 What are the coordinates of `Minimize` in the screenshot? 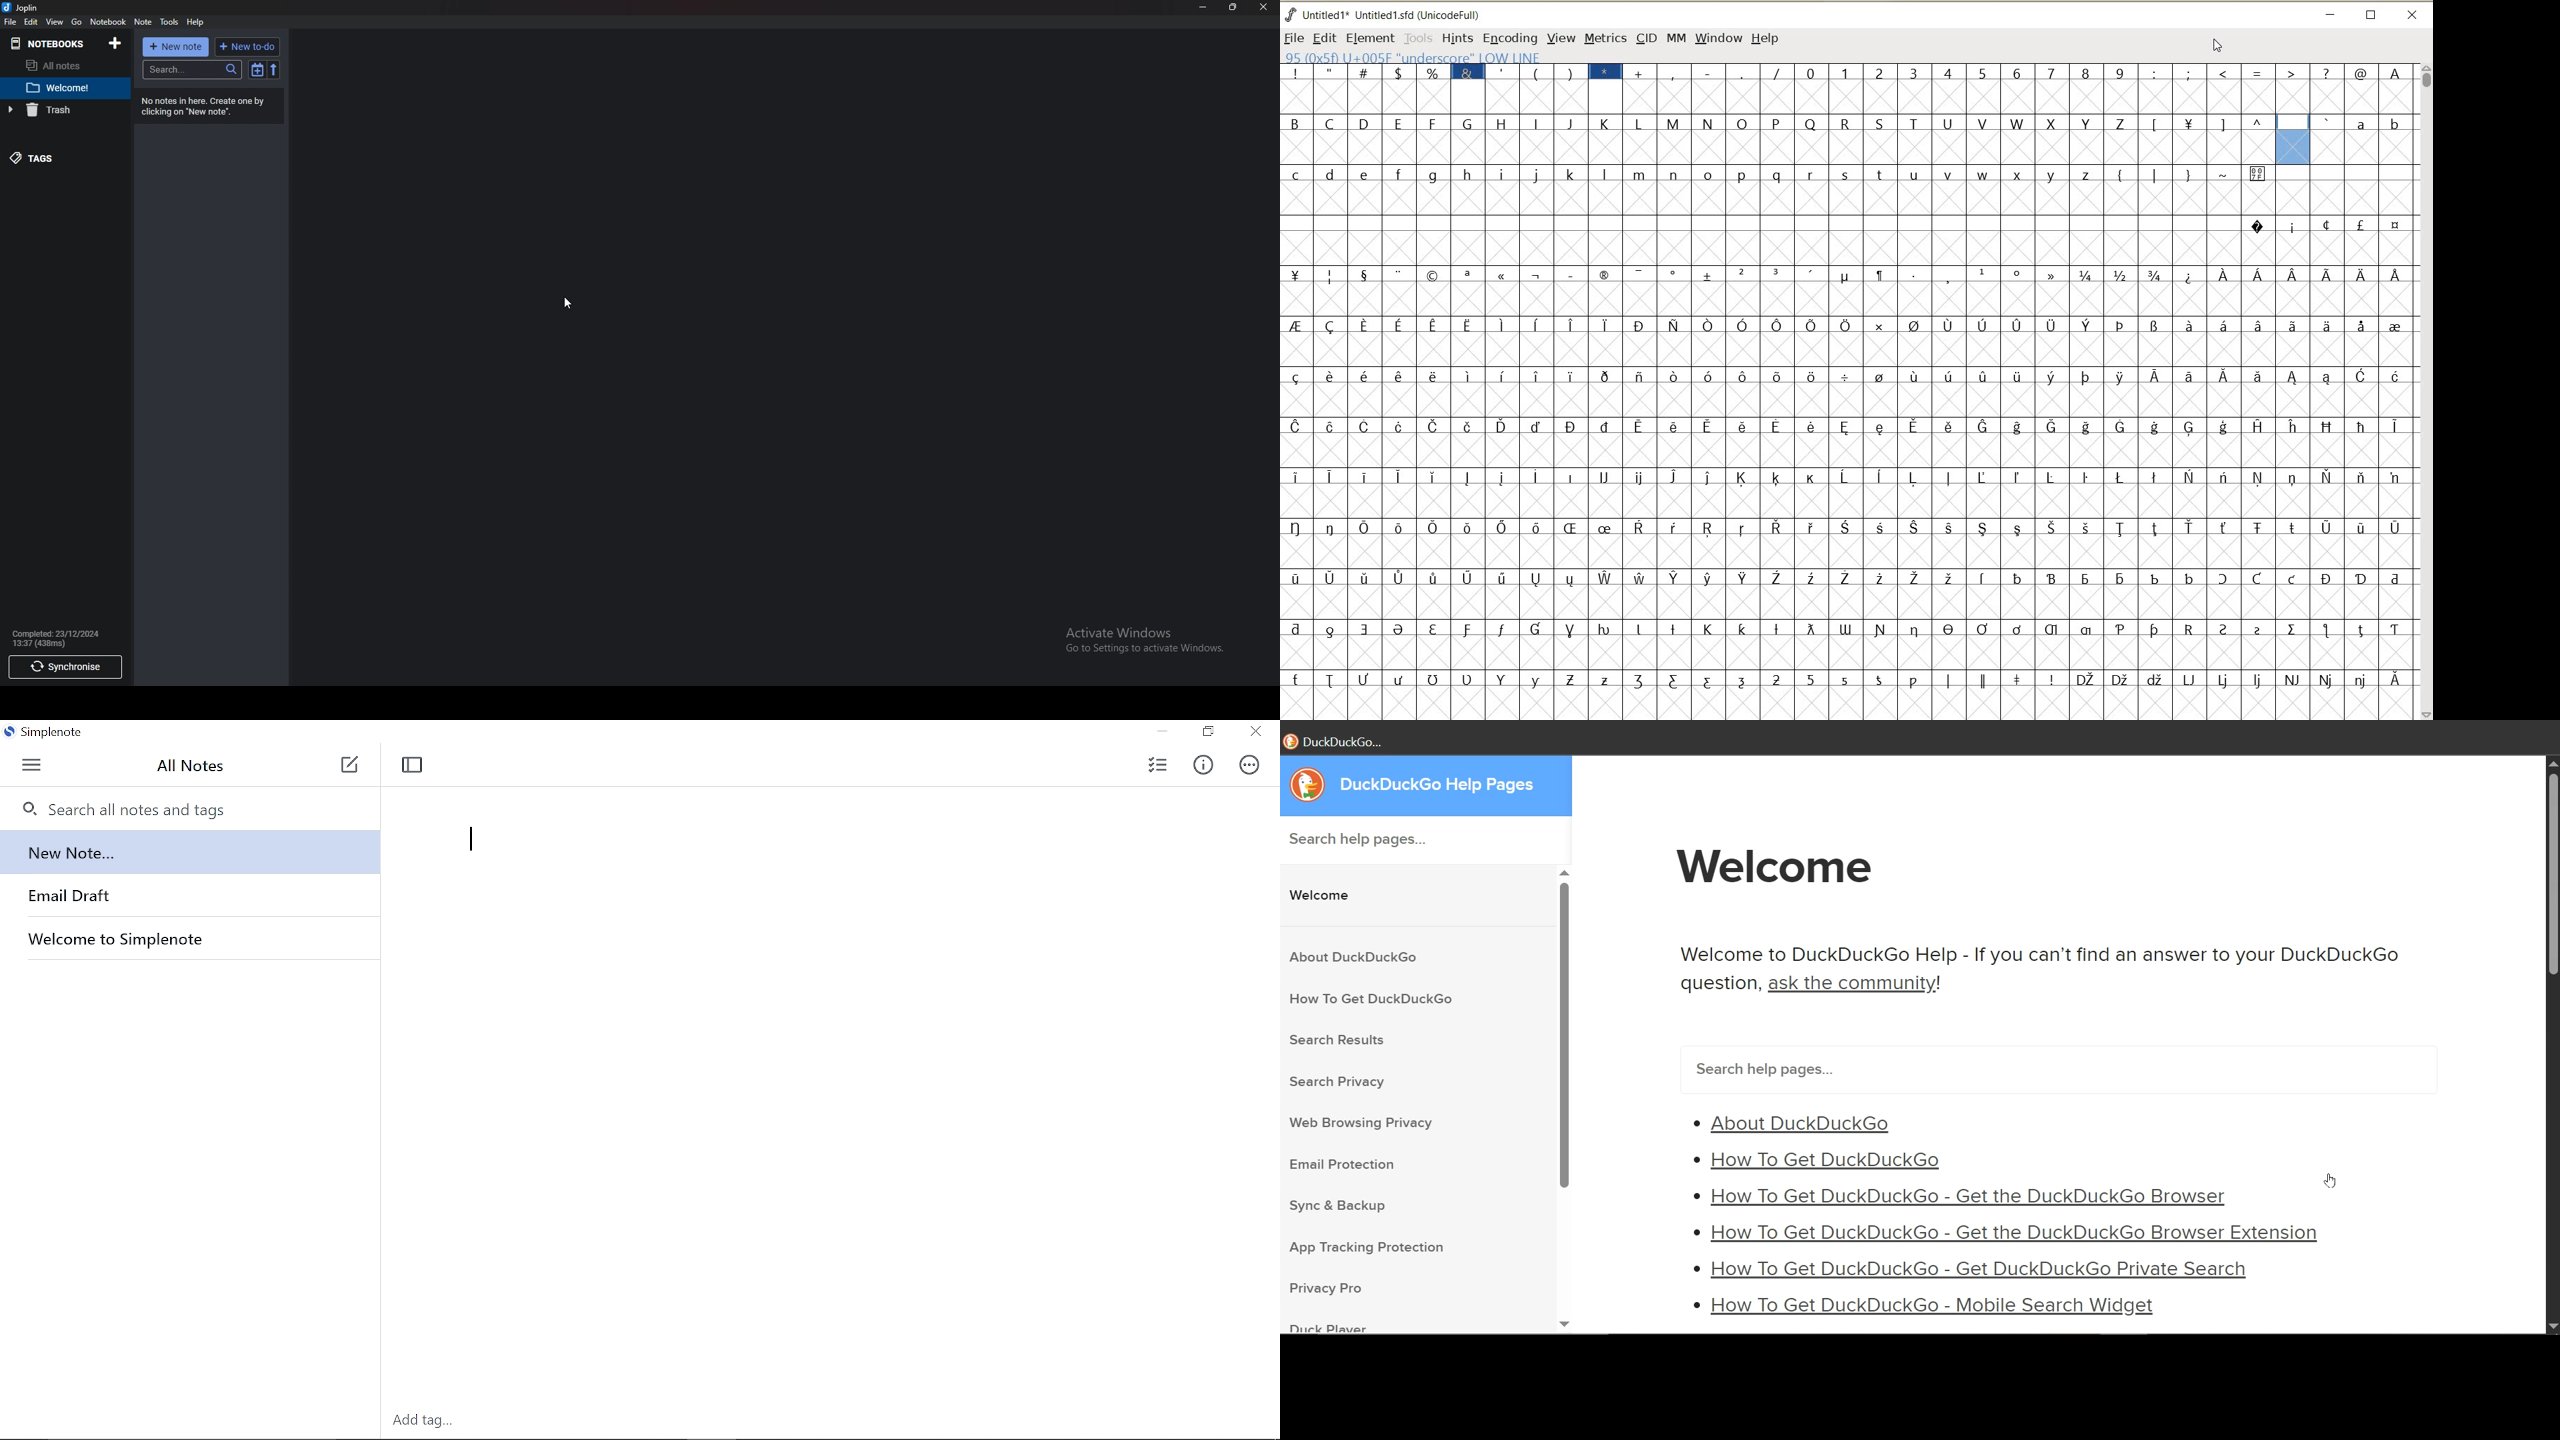 It's located at (1163, 732).